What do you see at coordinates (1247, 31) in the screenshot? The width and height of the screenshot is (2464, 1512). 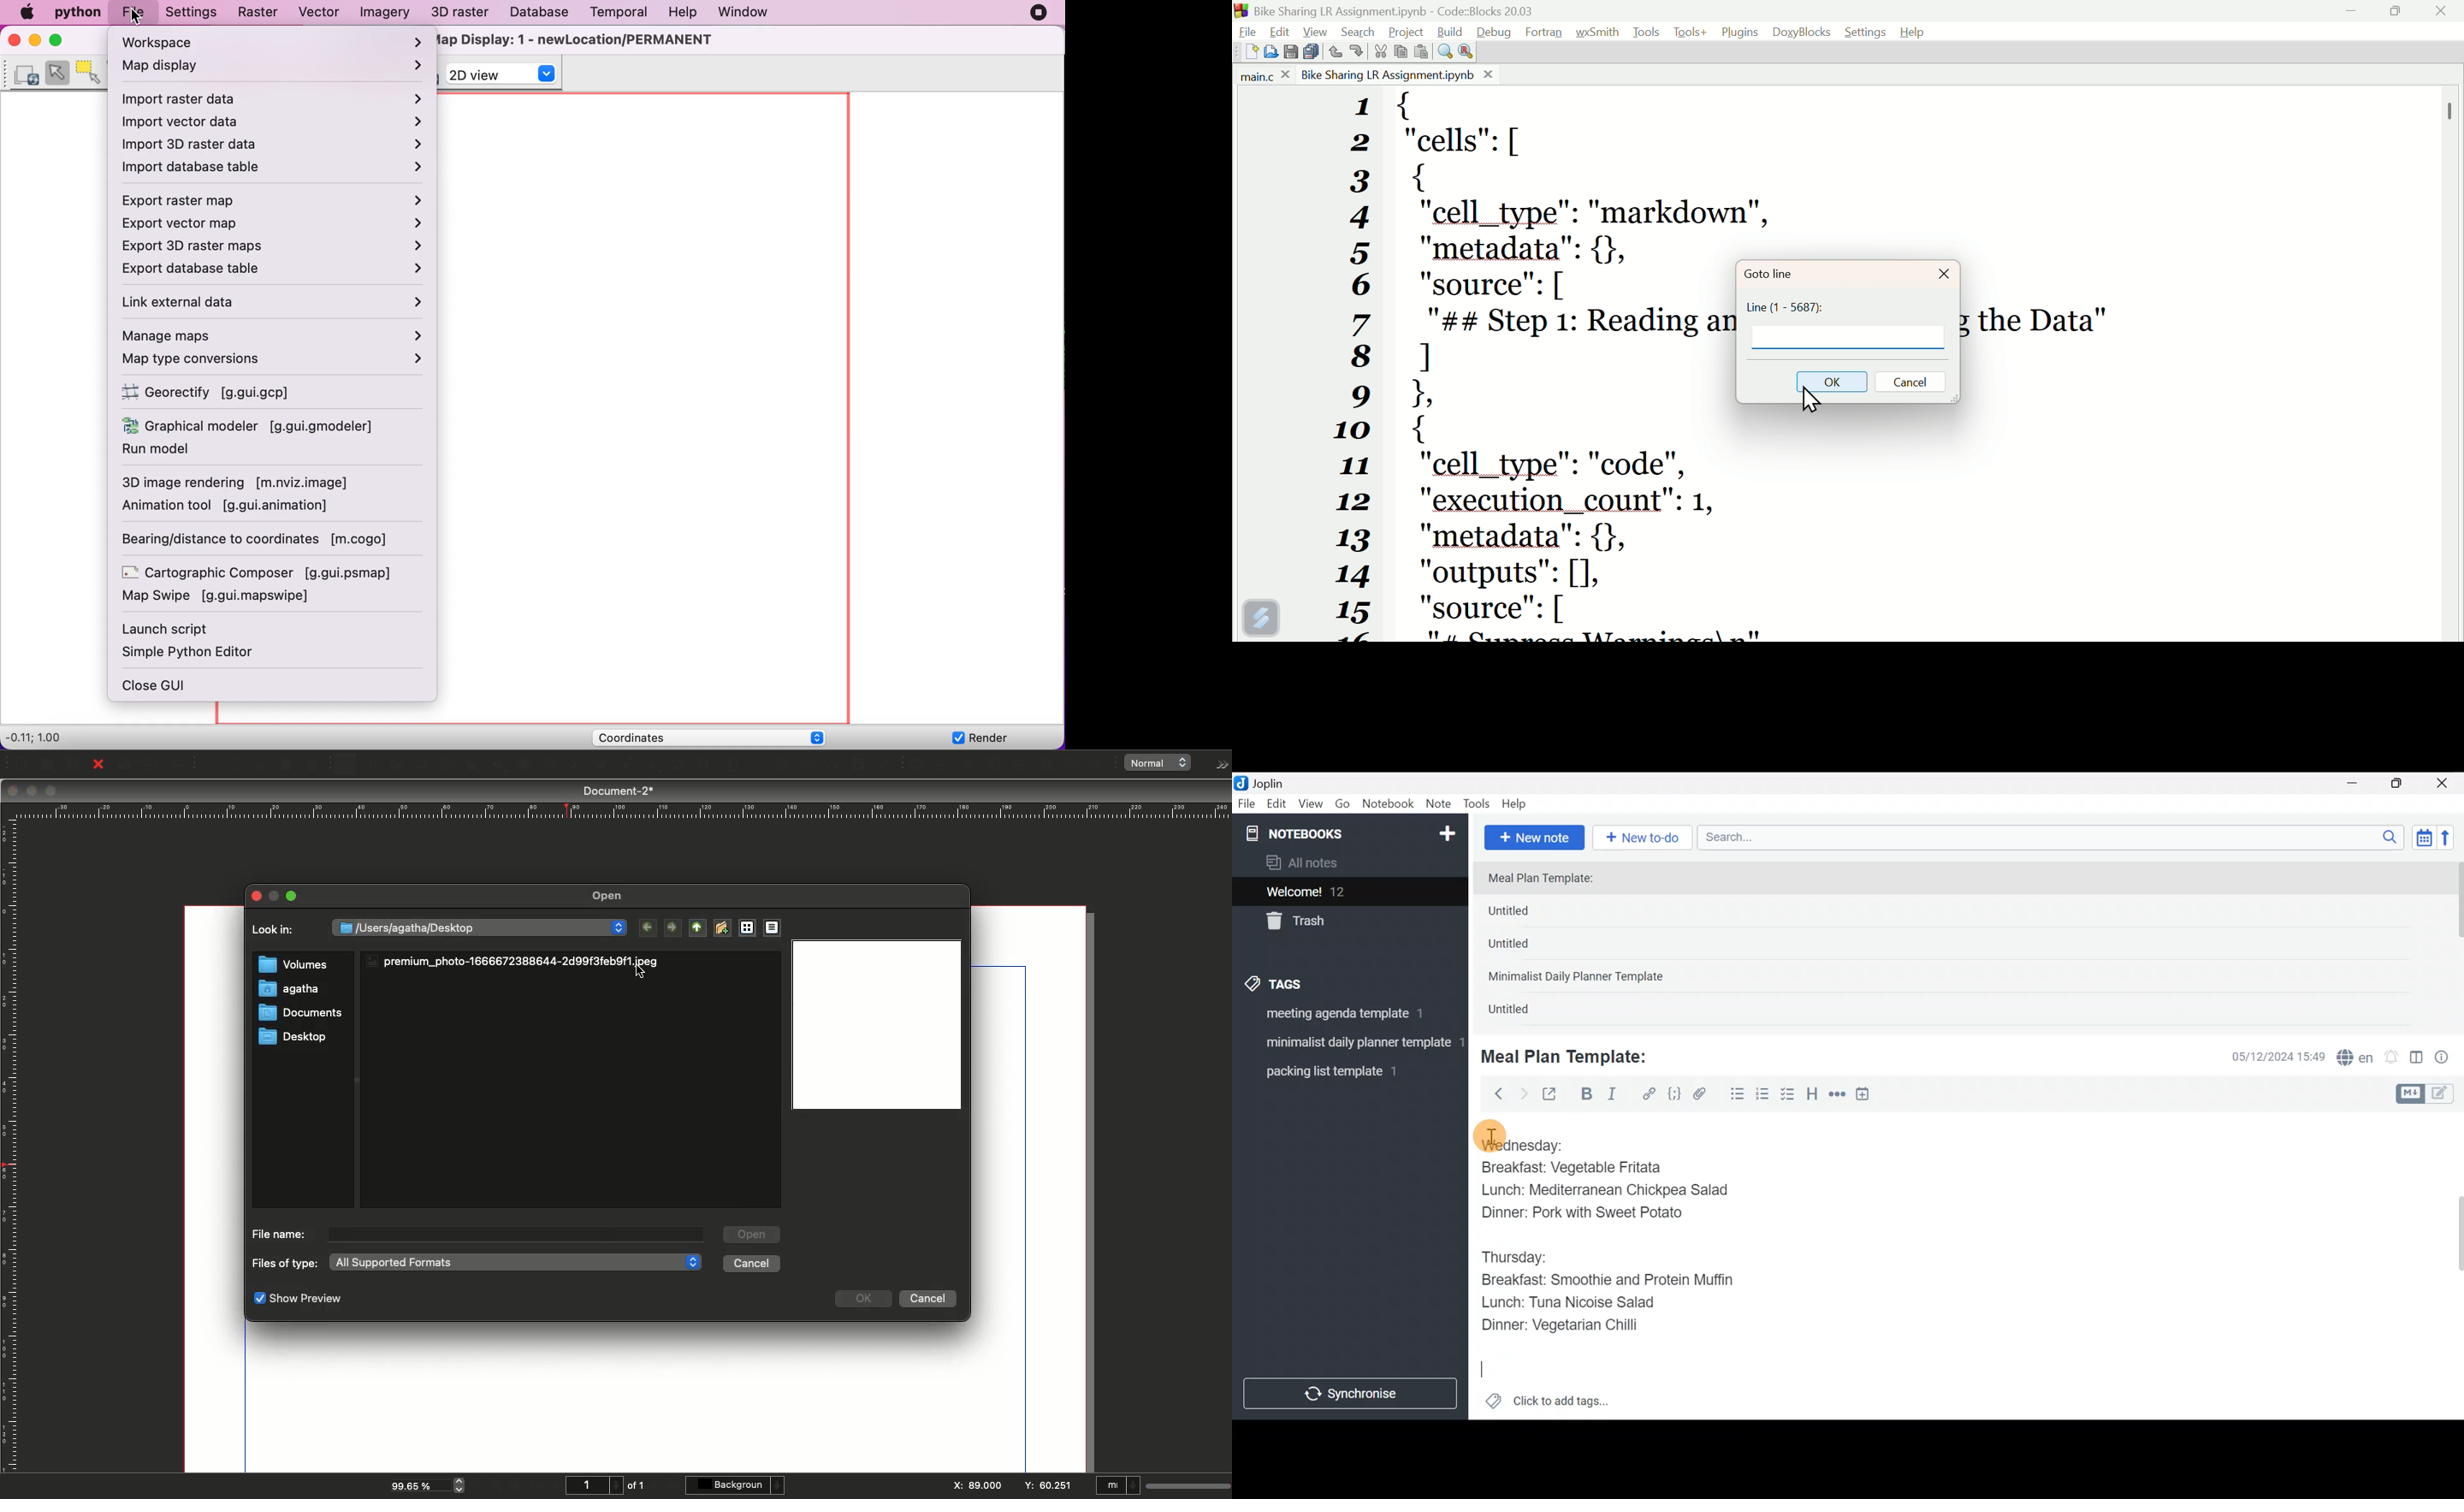 I see `File` at bounding box center [1247, 31].